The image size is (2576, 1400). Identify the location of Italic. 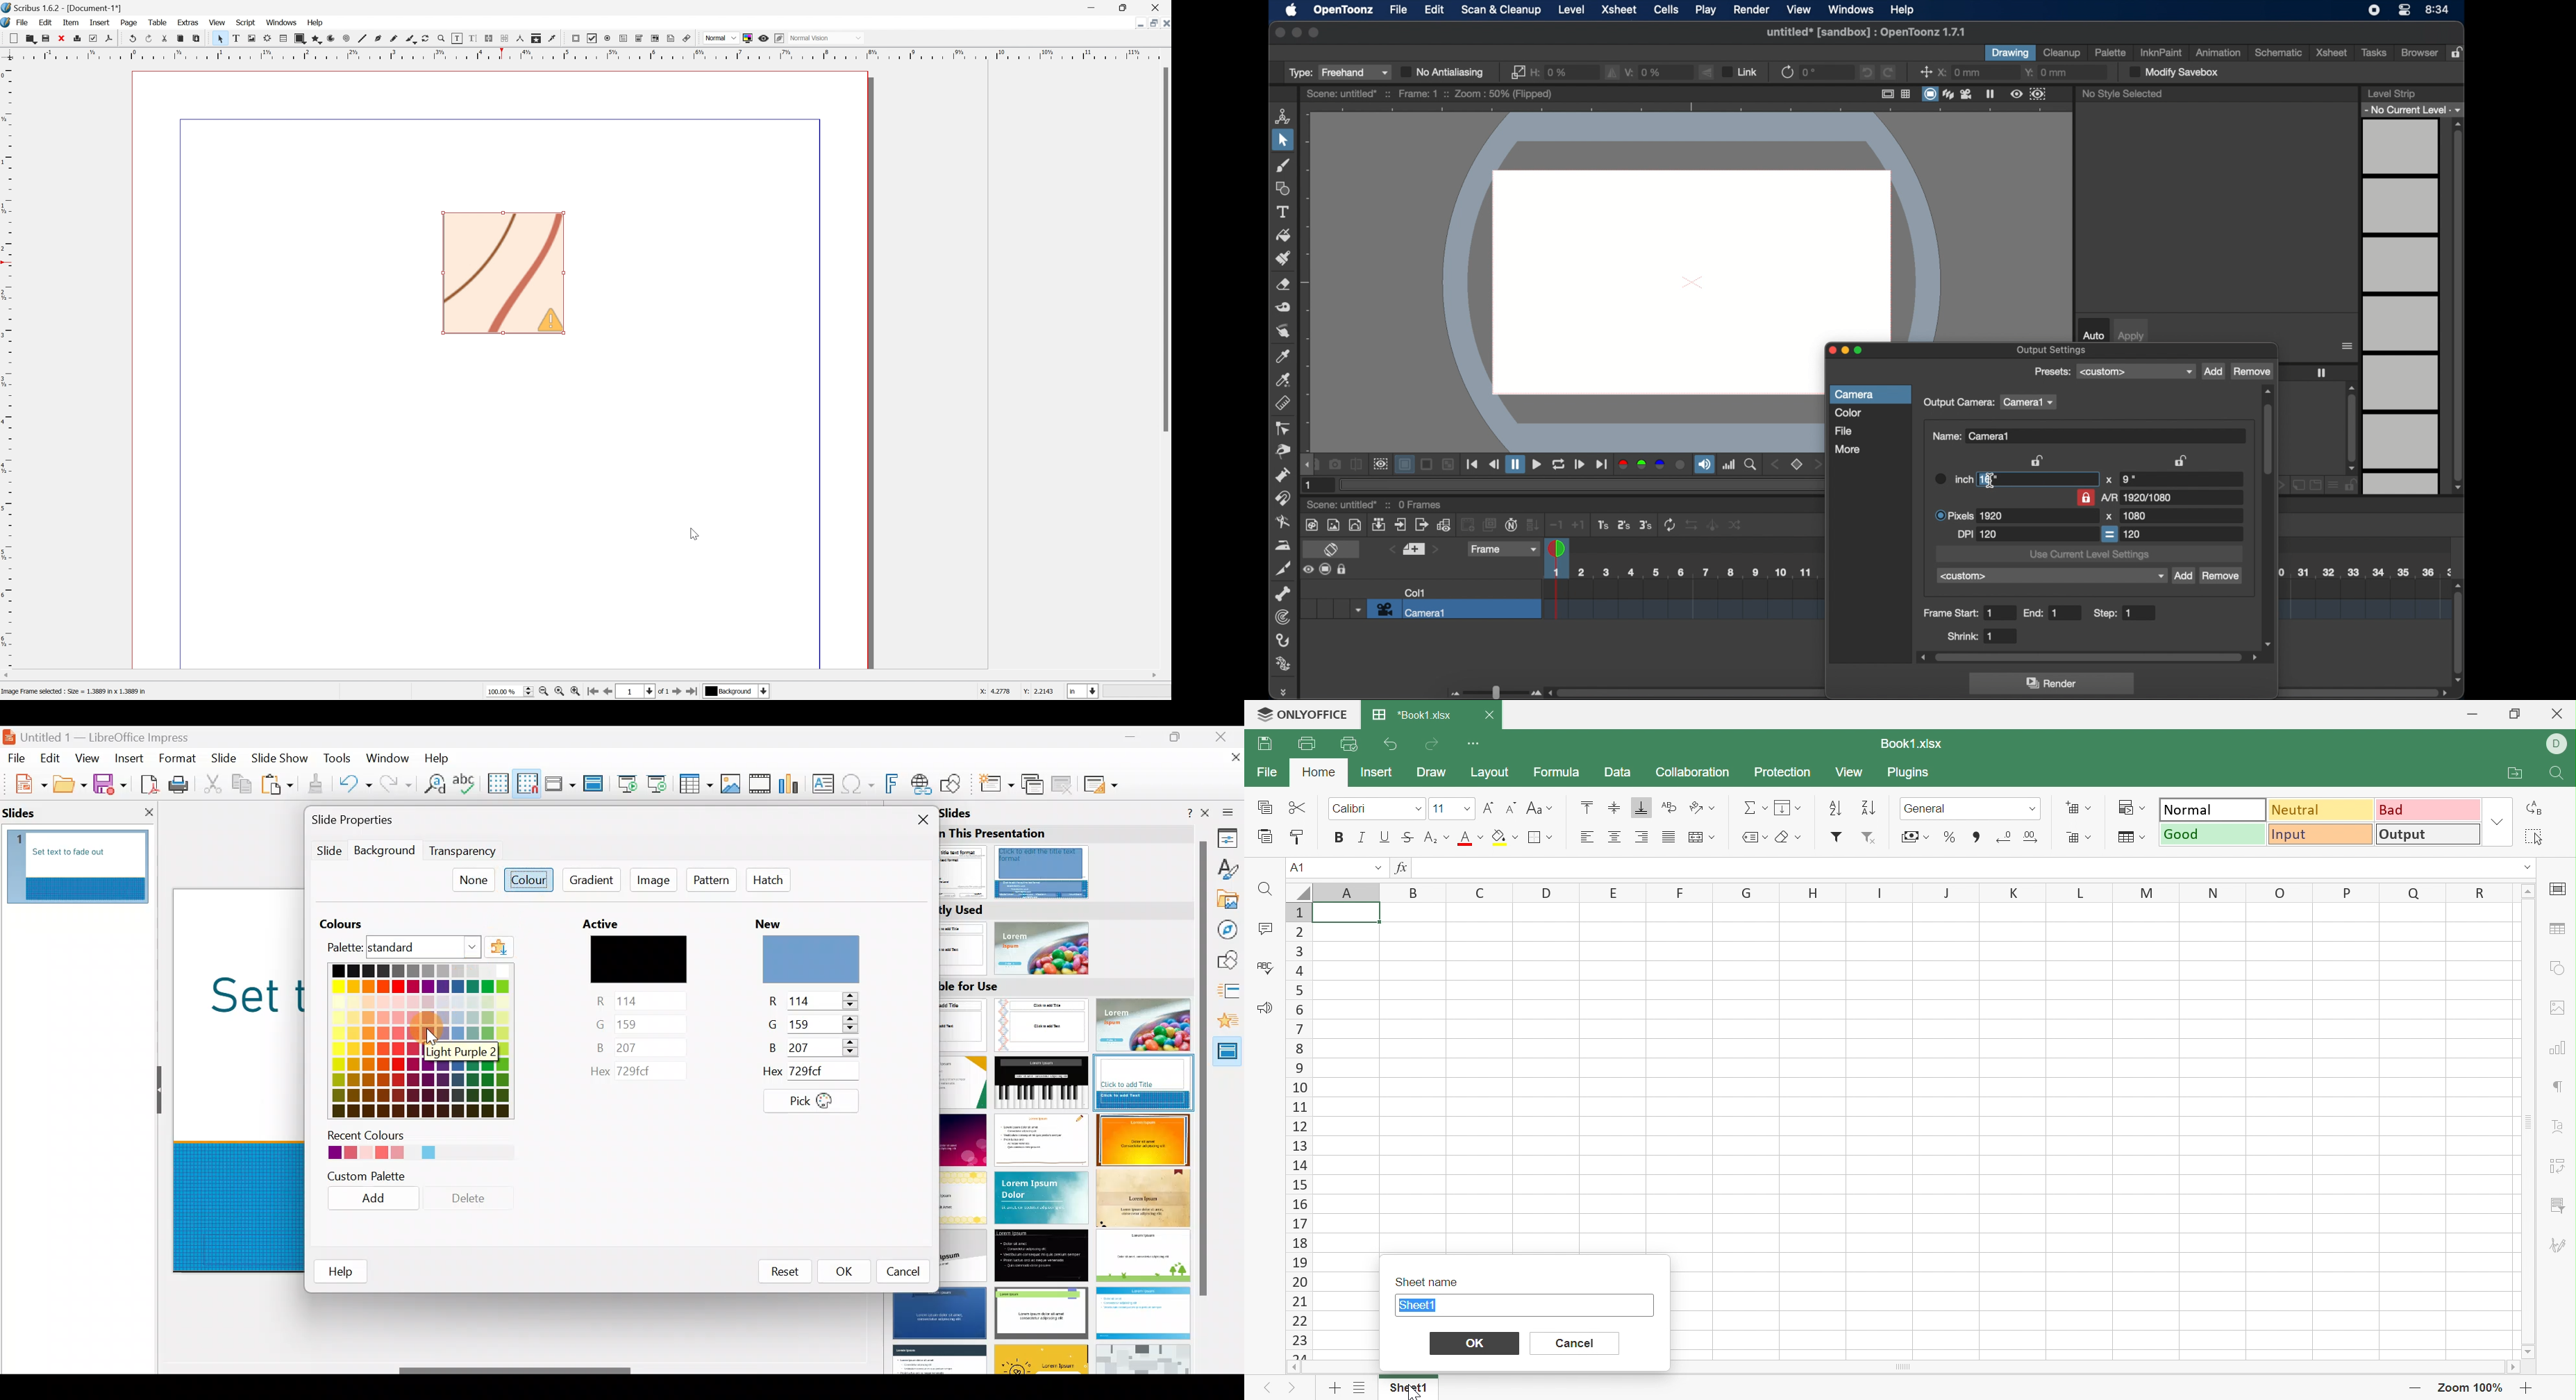
(1362, 837).